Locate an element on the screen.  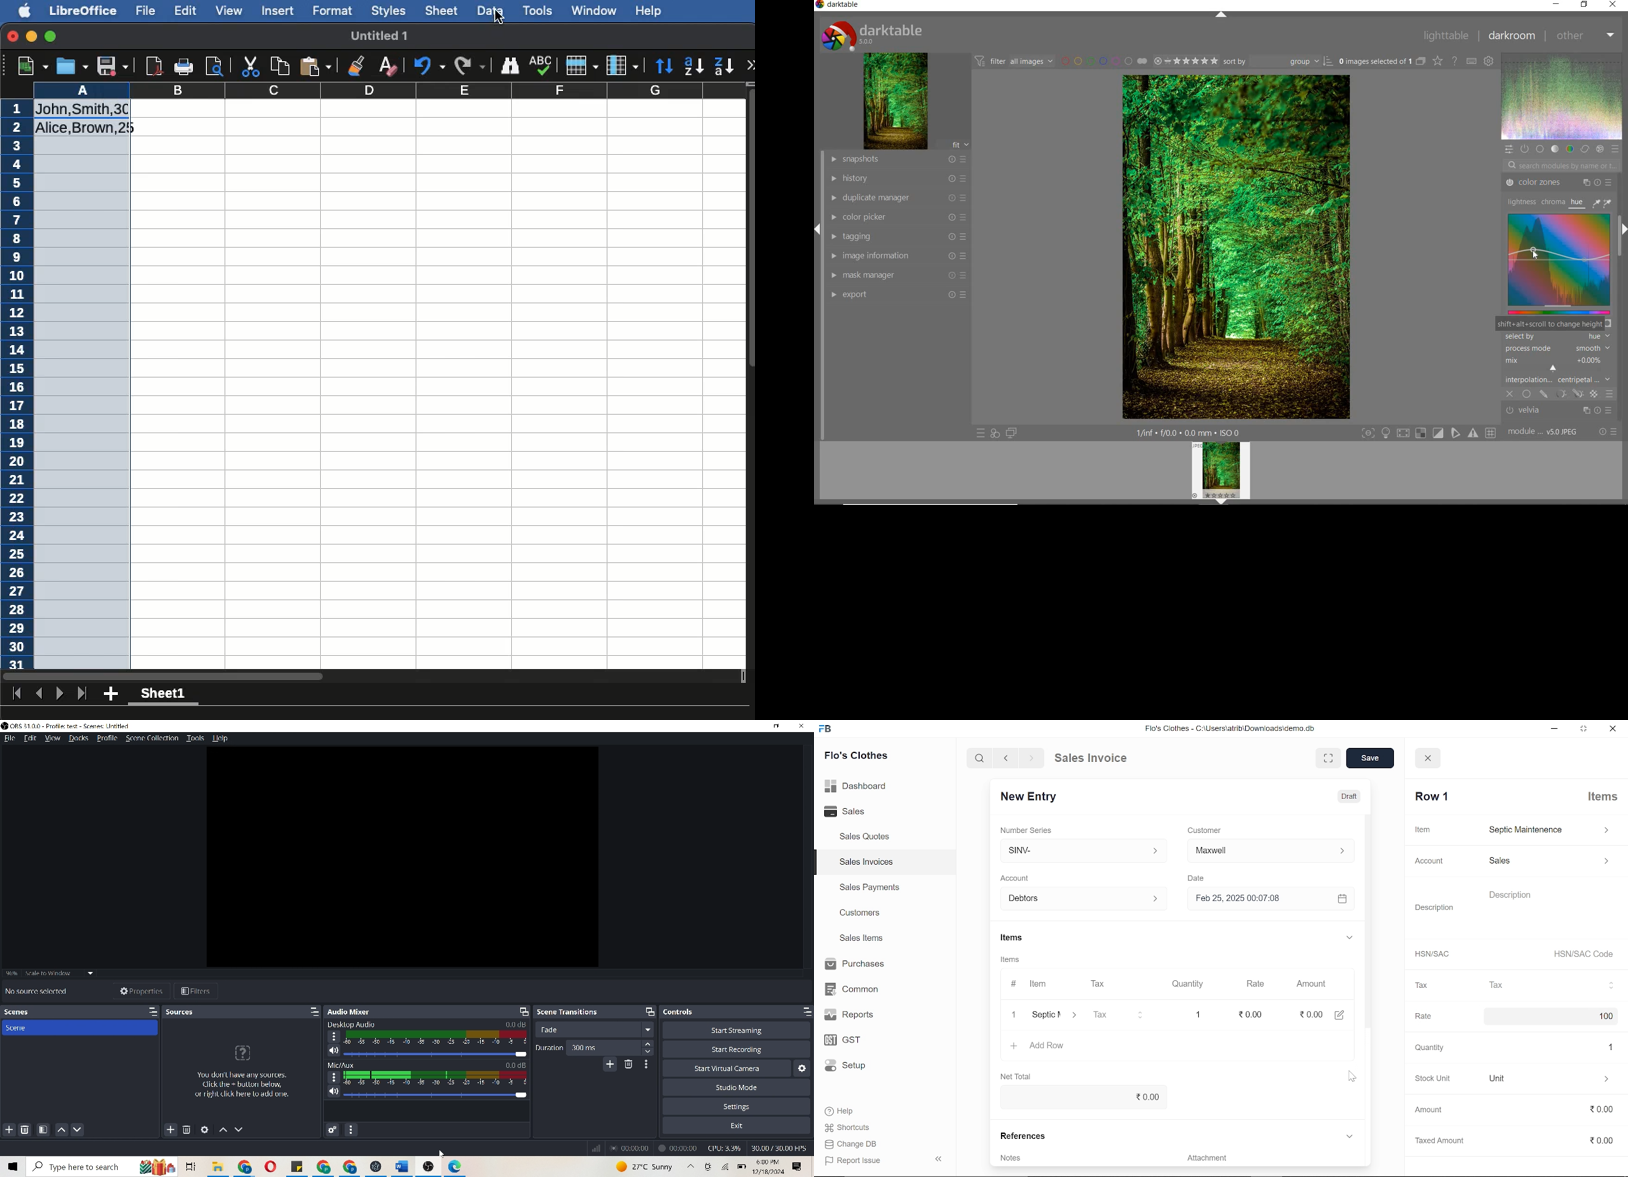
Reports is located at coordinates (852, 1016).